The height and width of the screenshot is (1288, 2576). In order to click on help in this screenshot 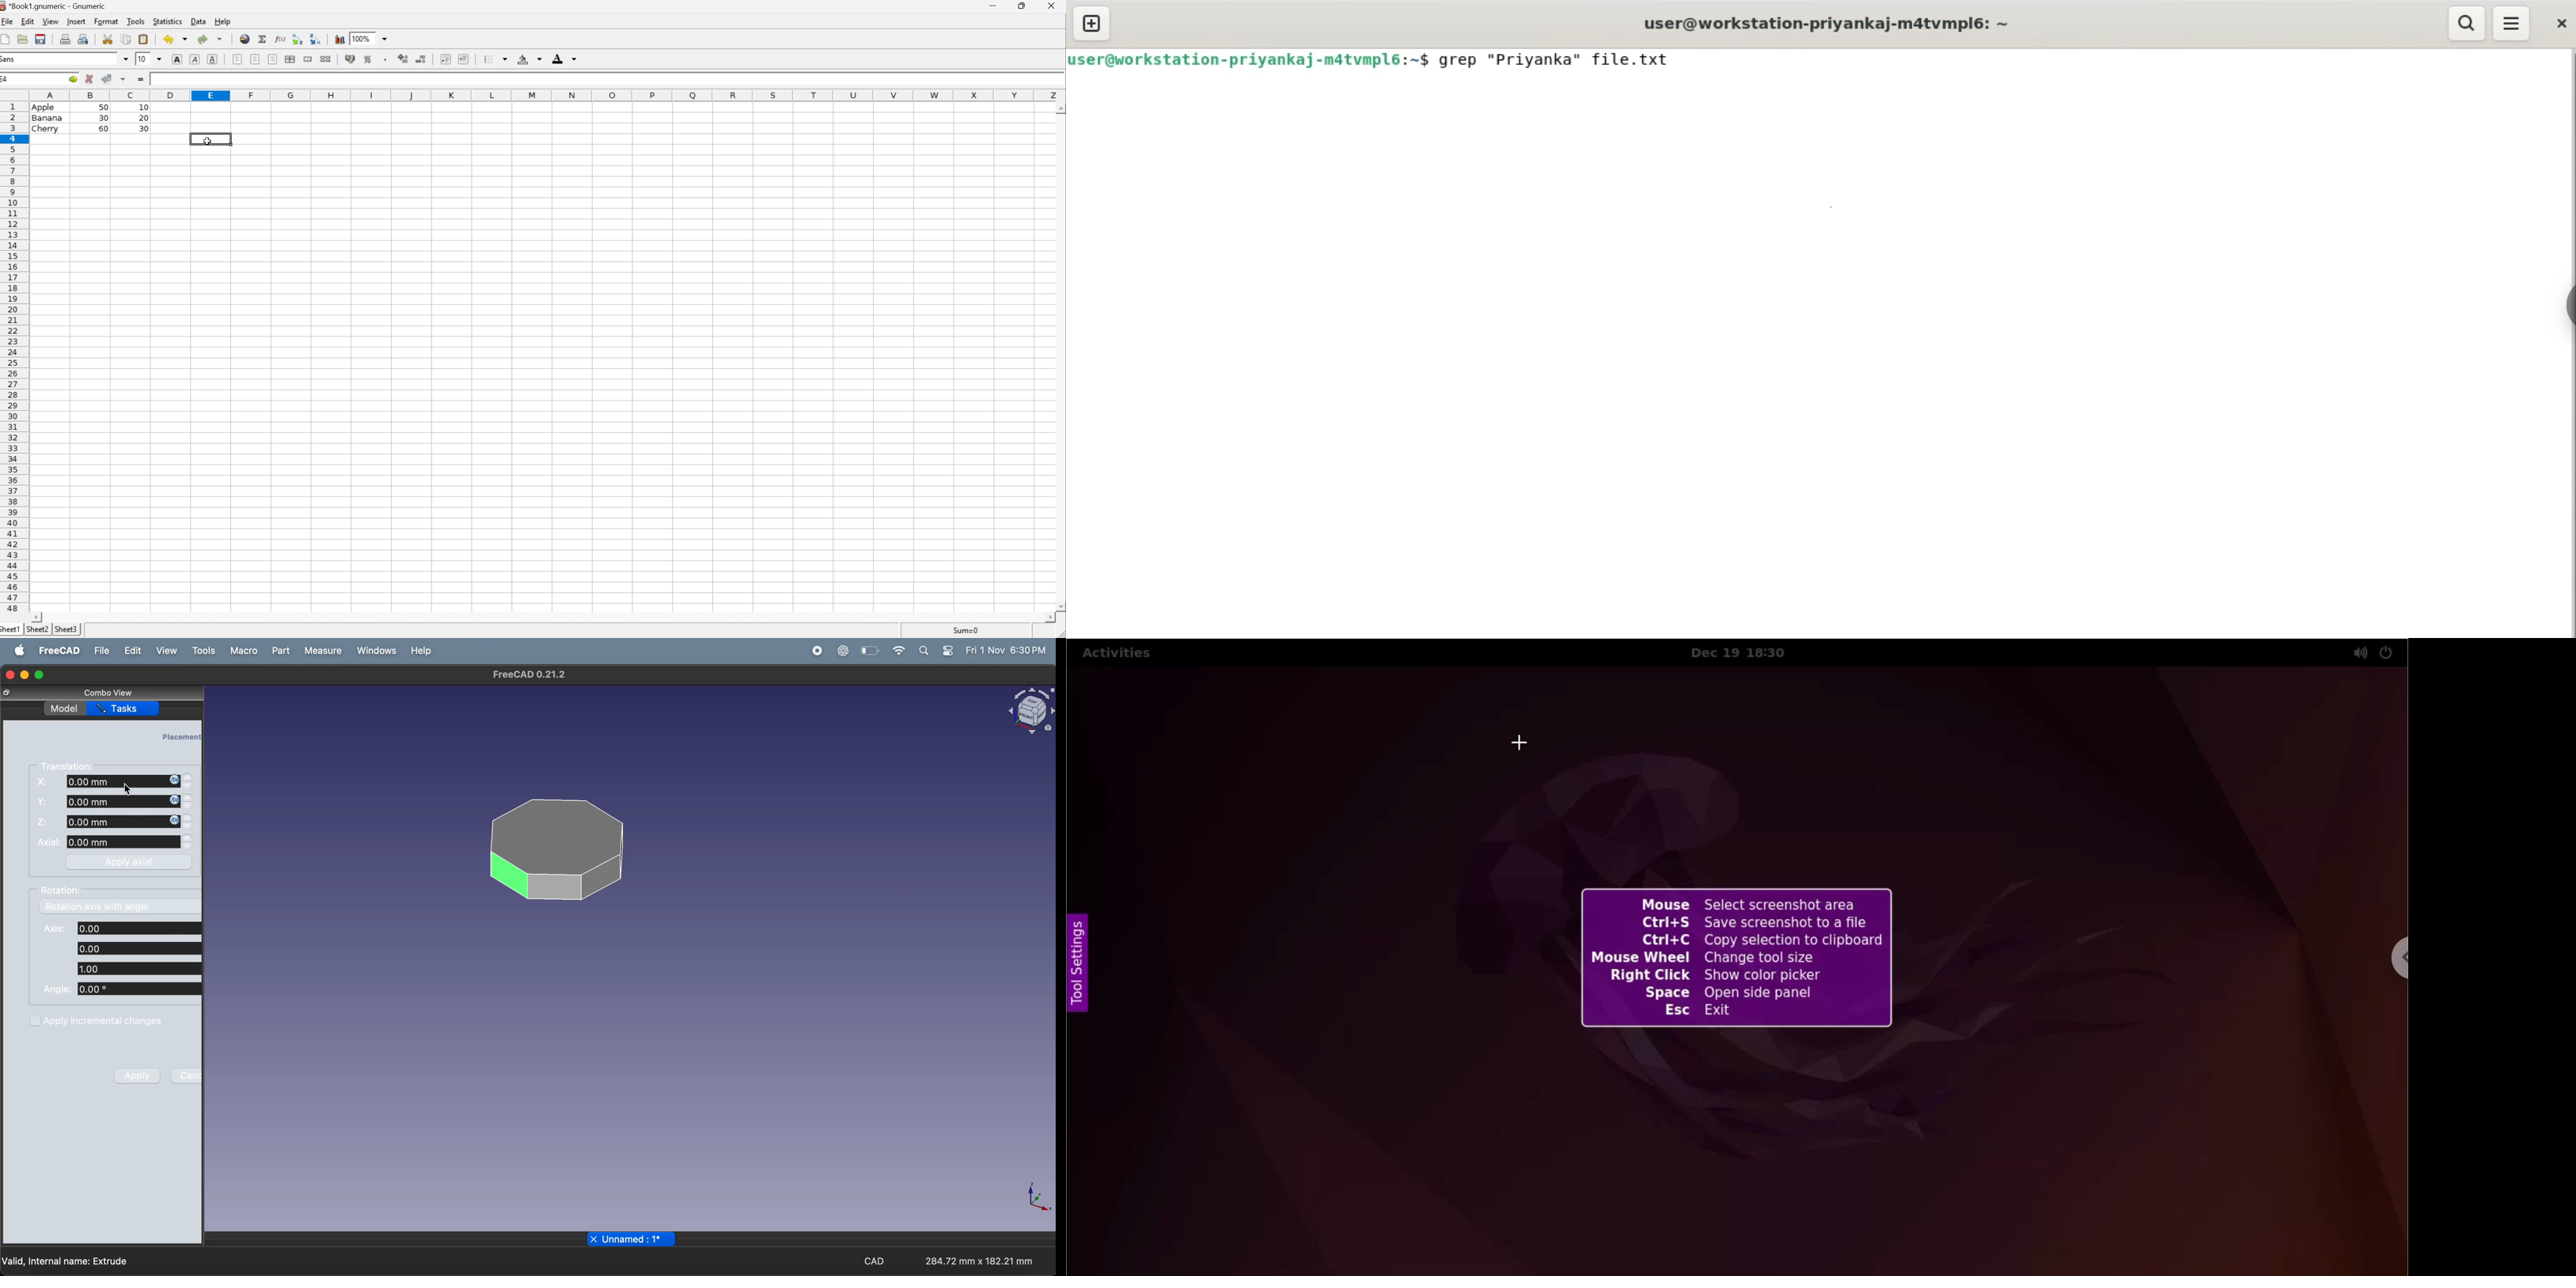, I will do `click(222, 21)`.